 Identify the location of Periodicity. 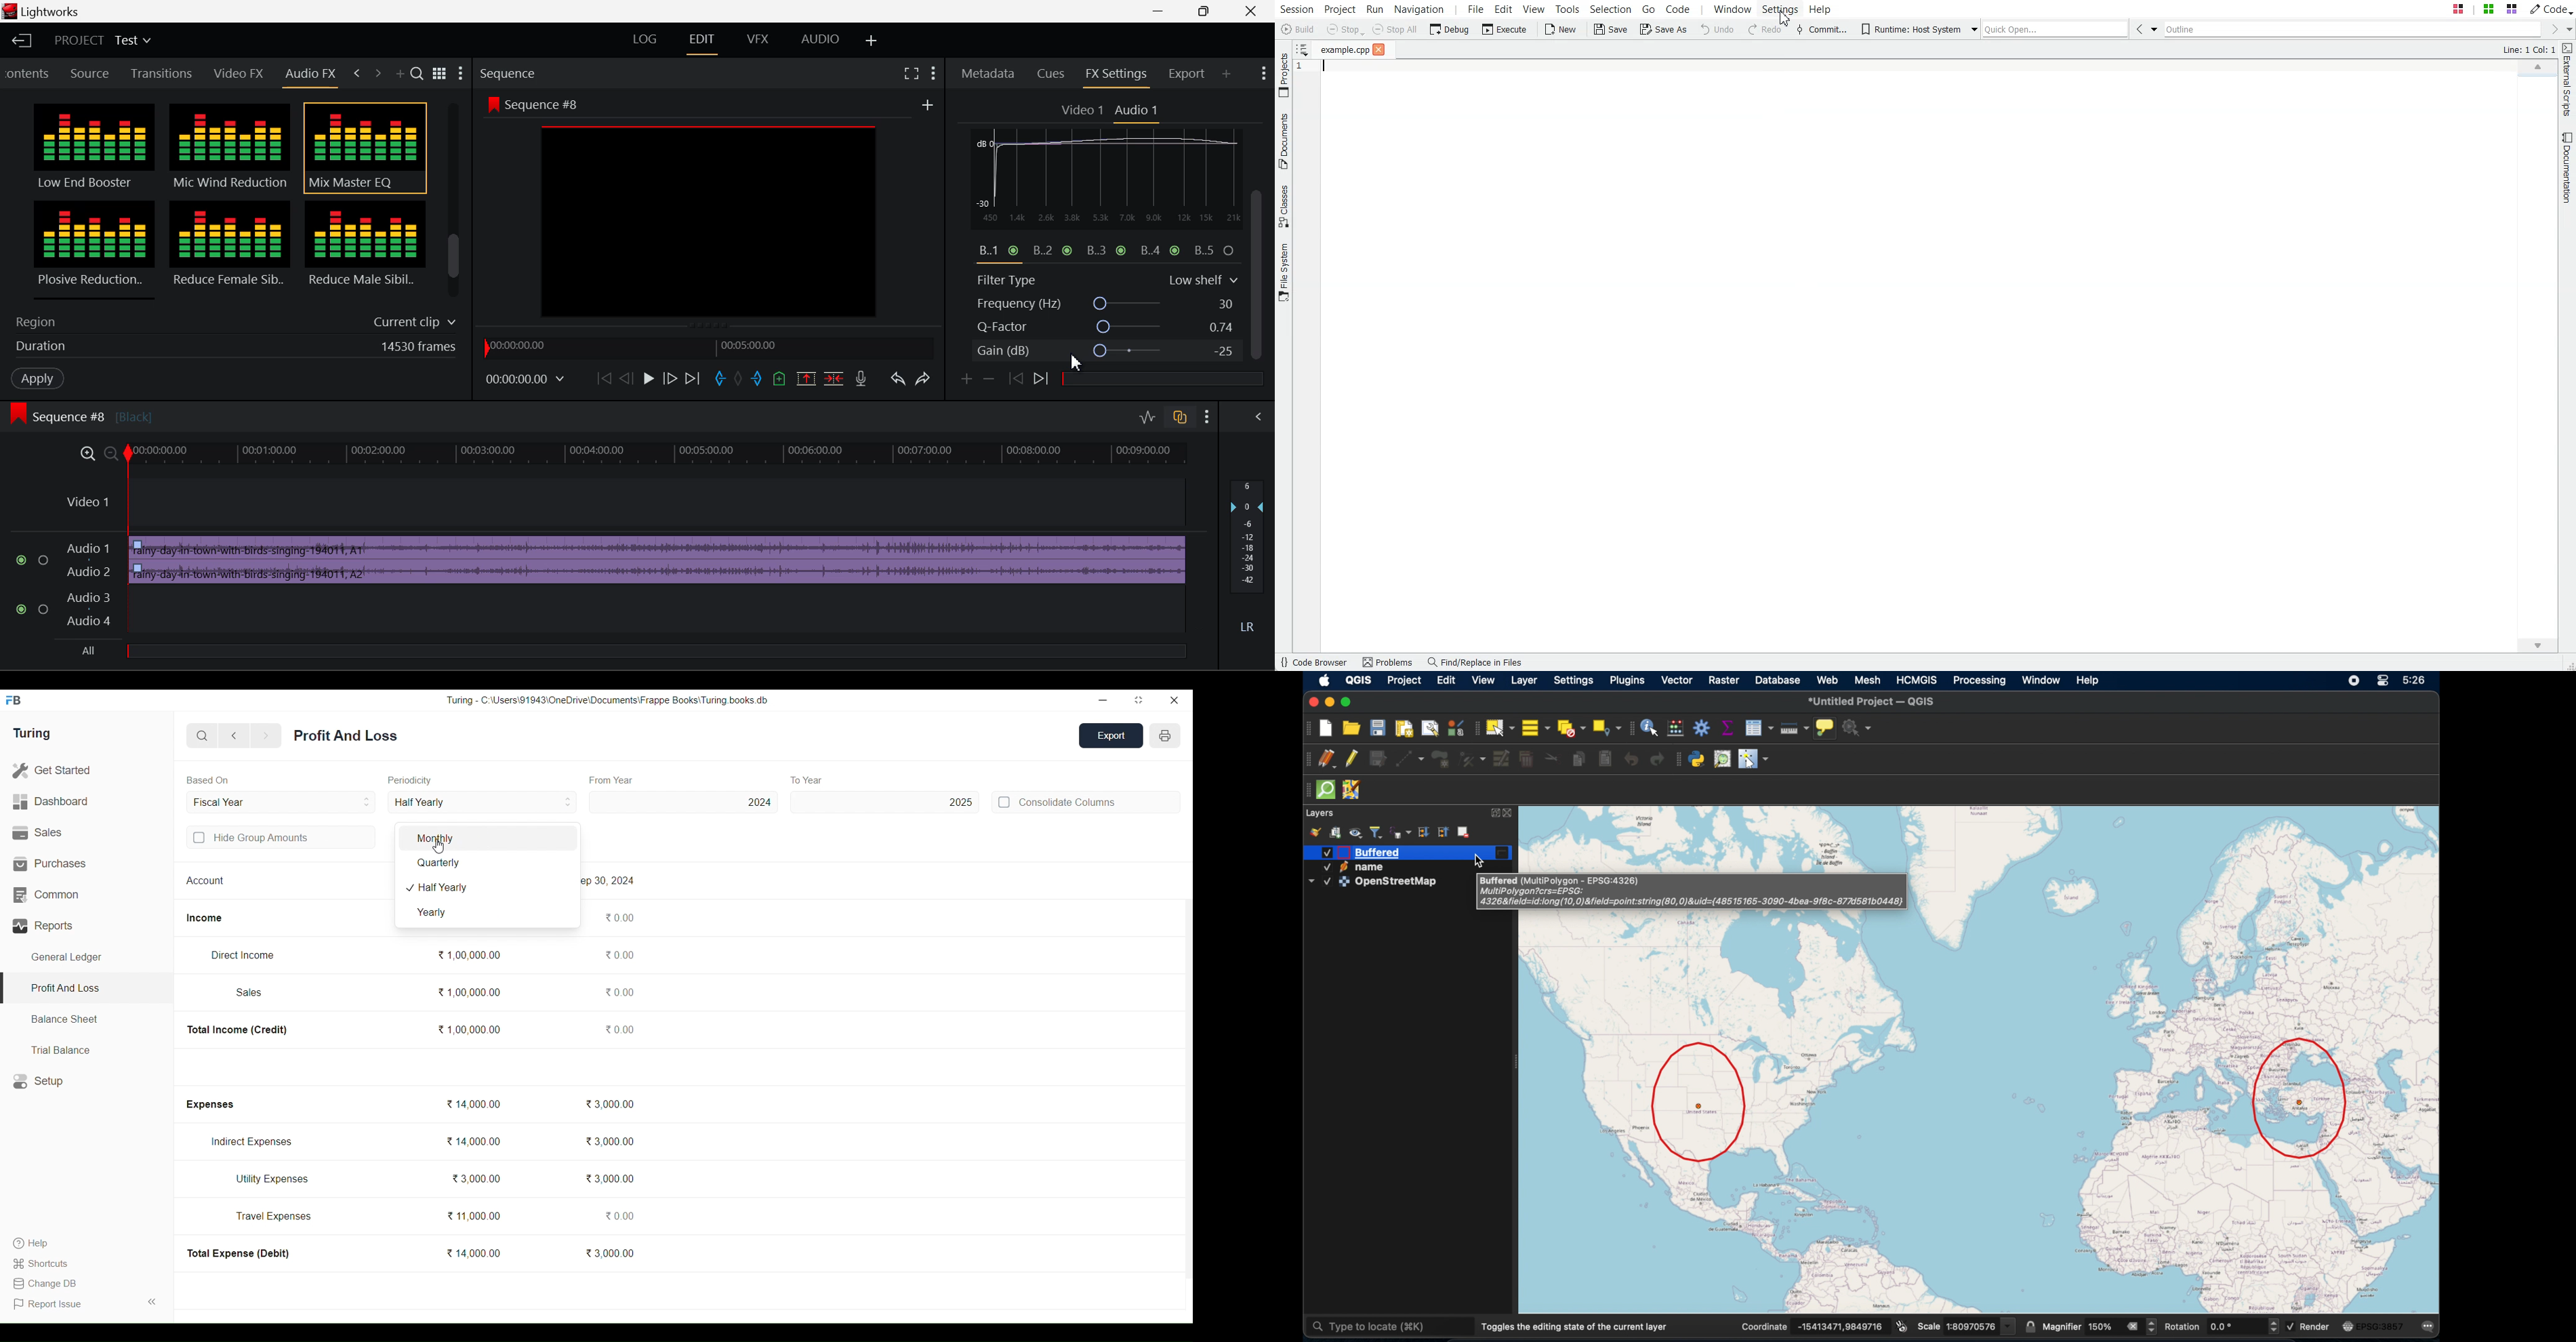
(410, 780).